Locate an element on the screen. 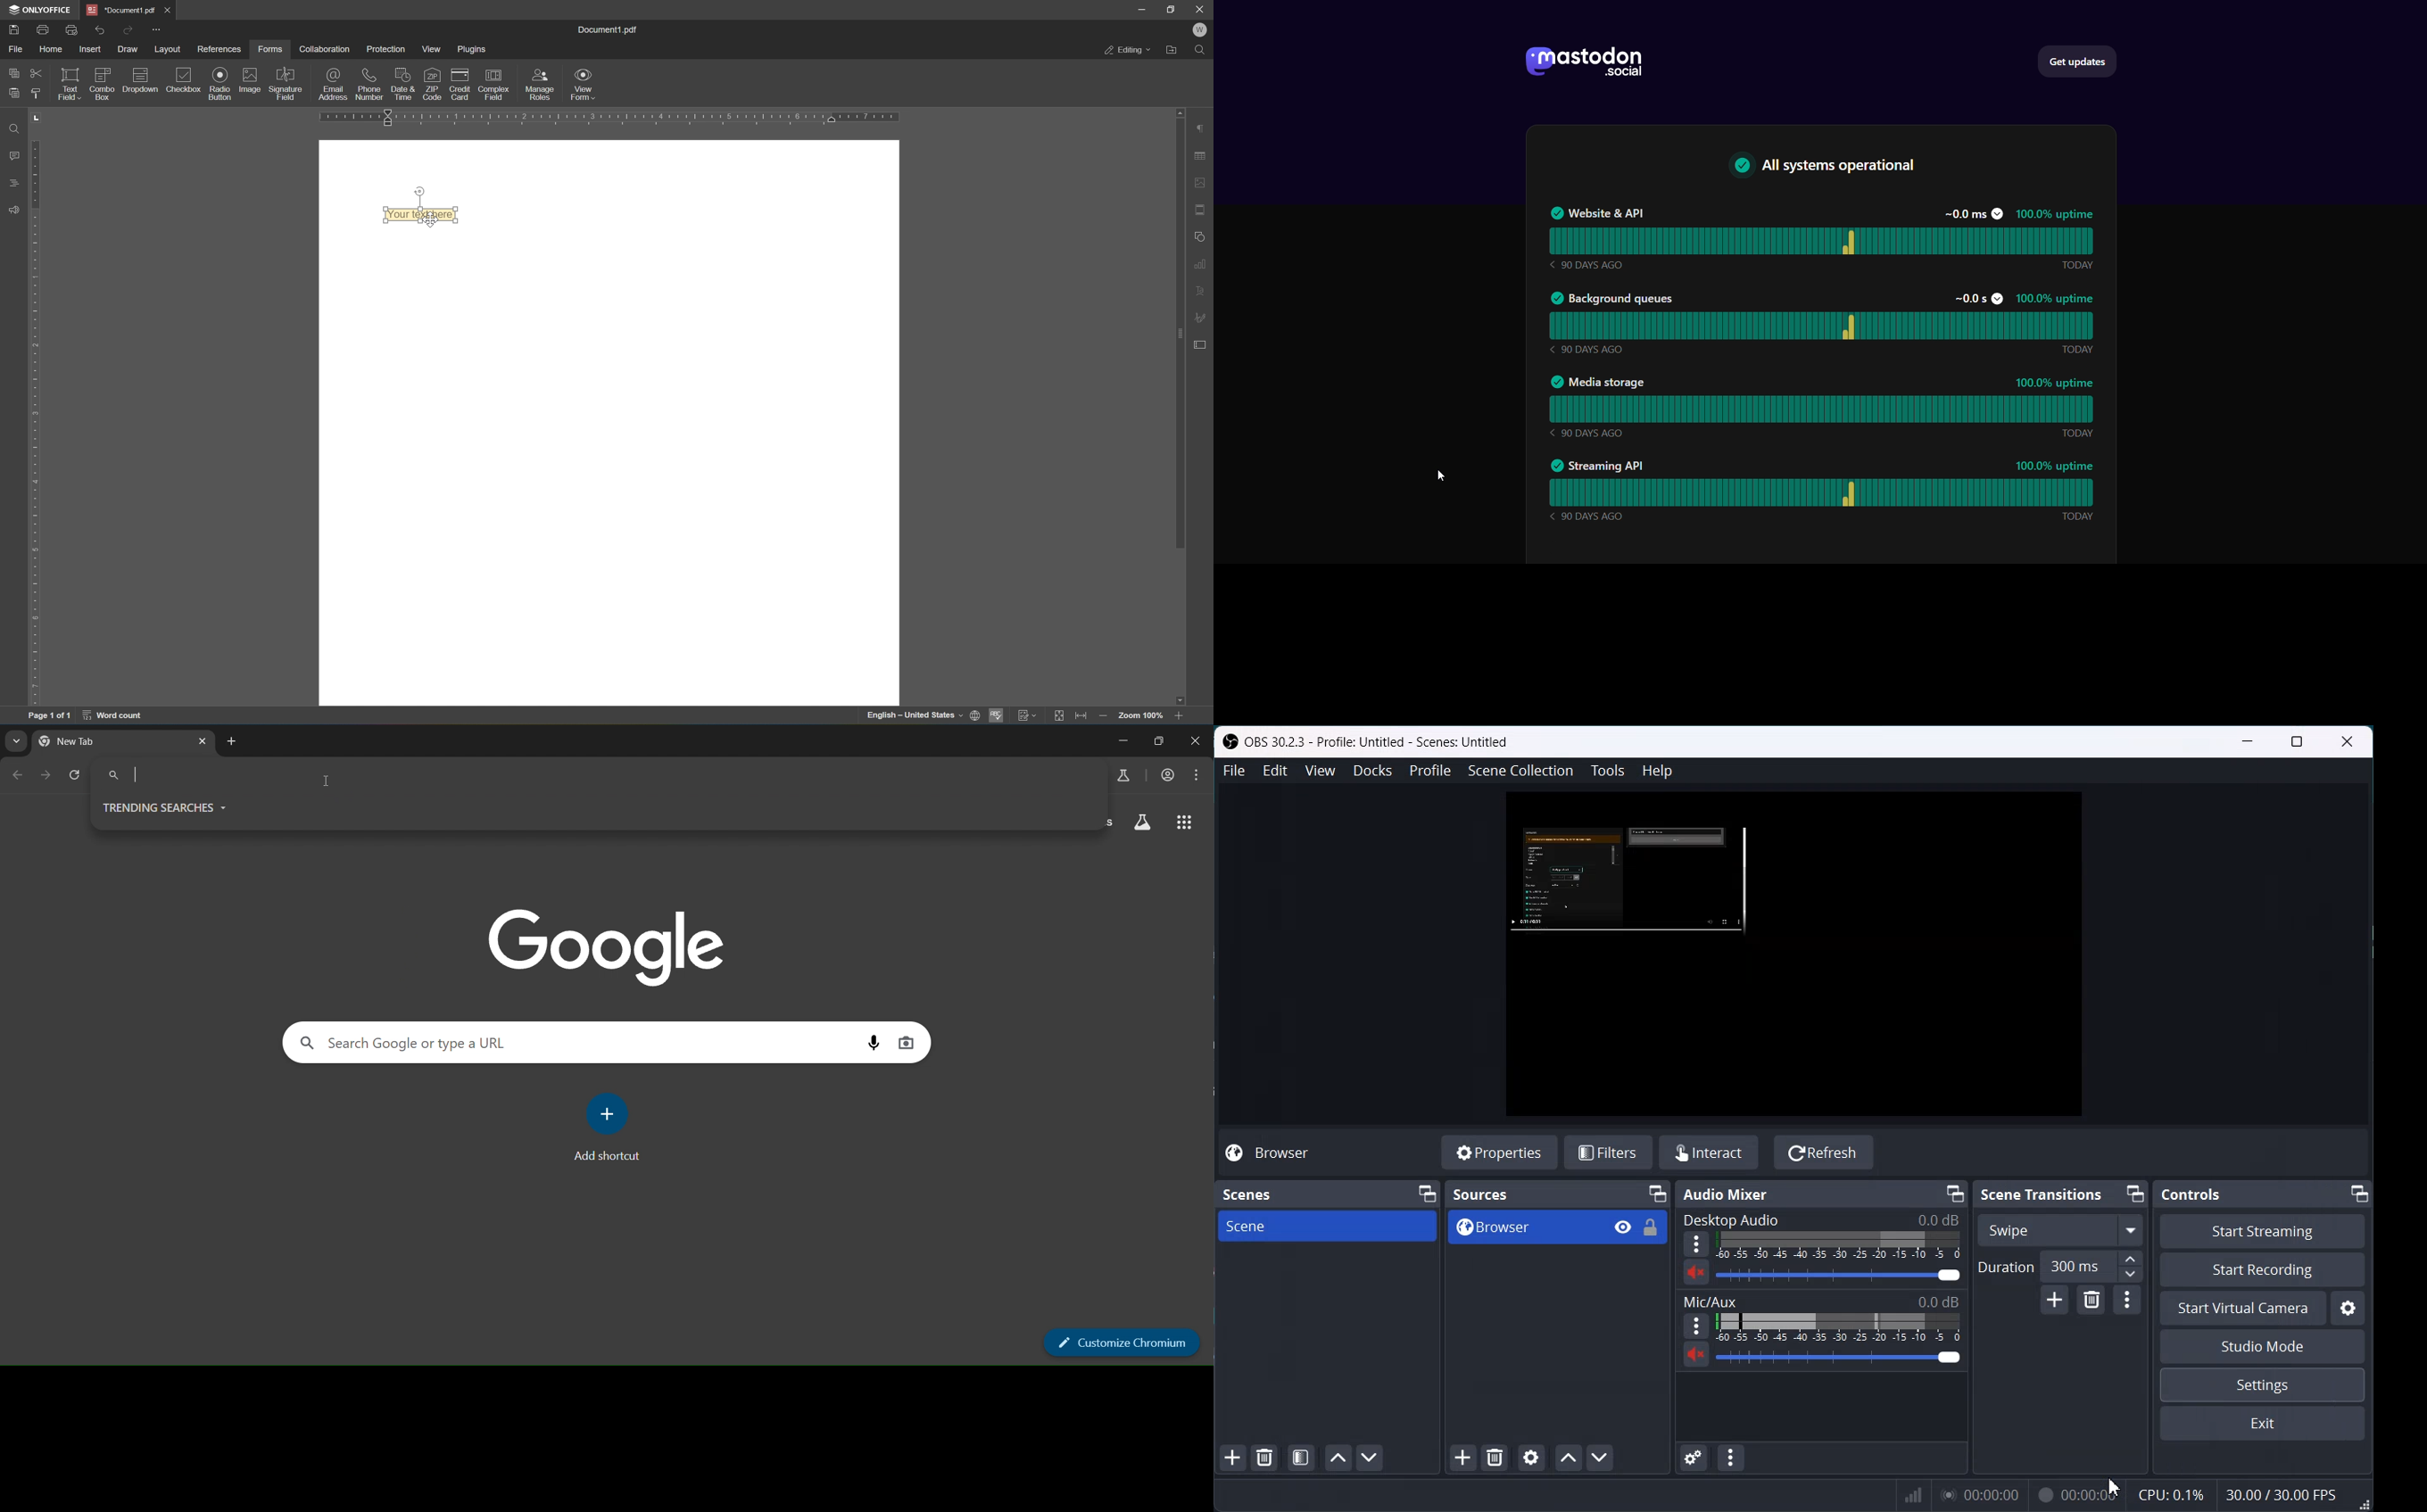 This screenshot has width=2436, height=1512. Open scene filter is located at coordinates (1301, 1458).